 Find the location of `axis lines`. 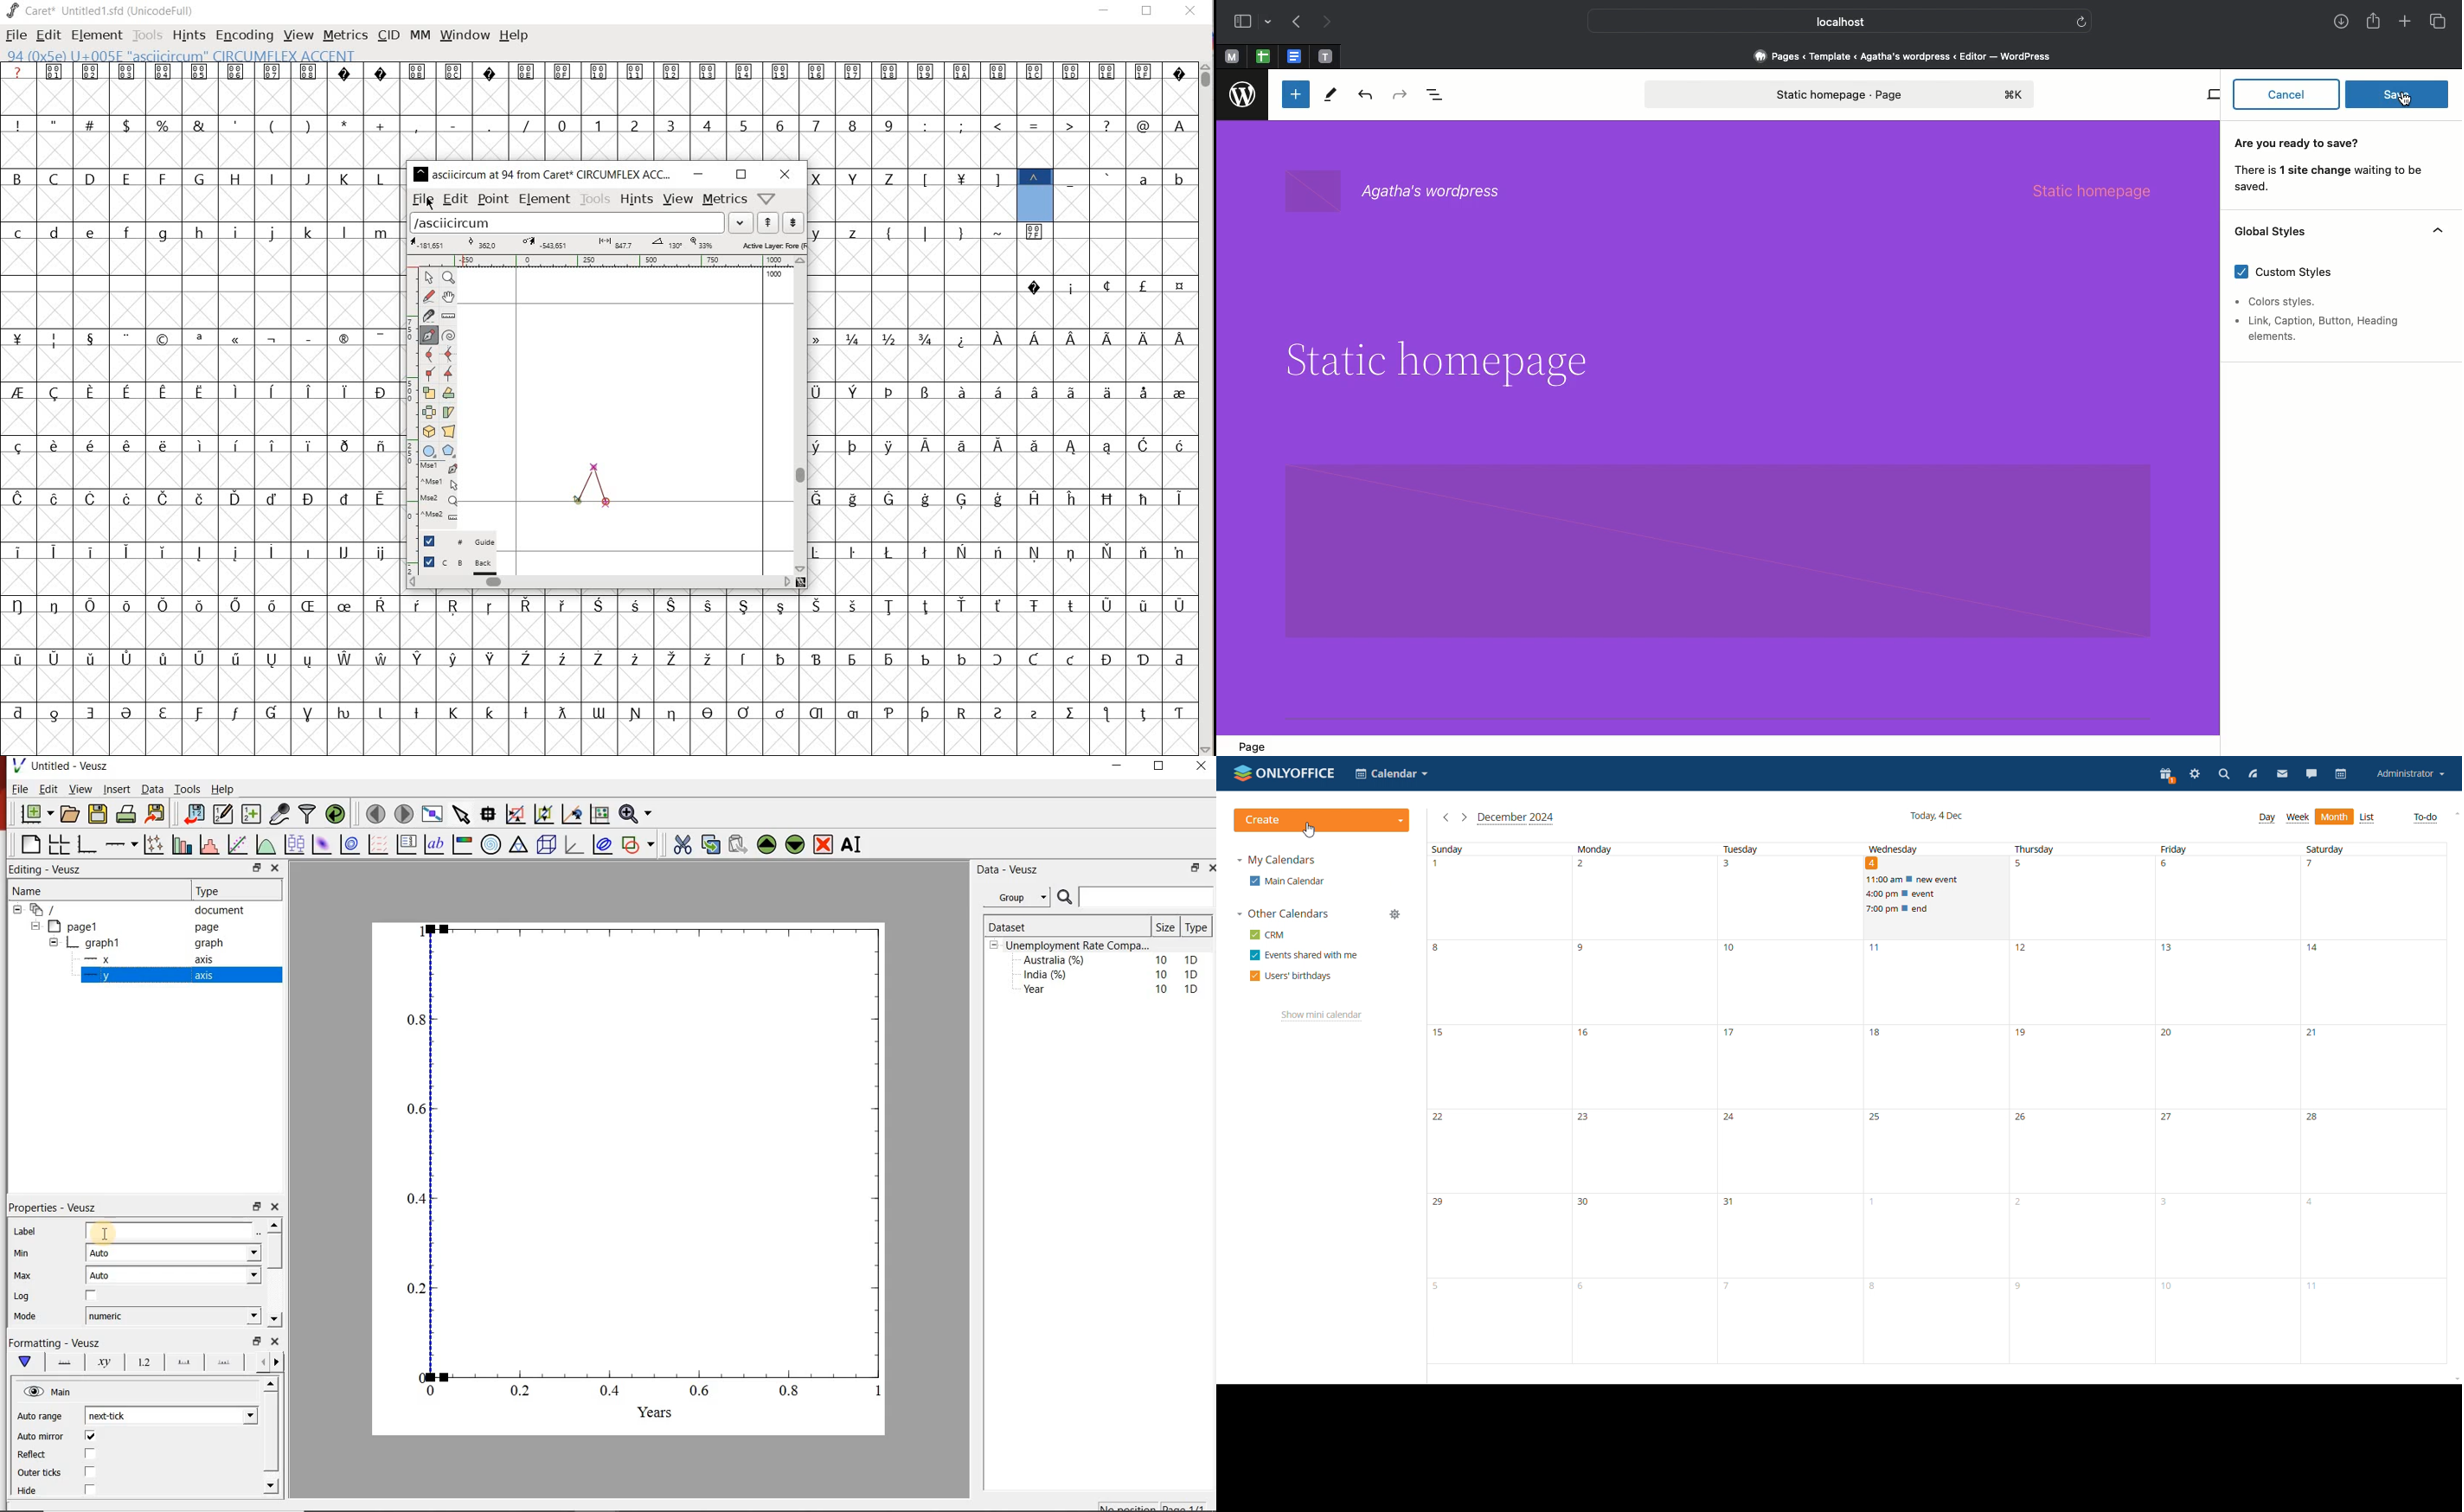

axis lines is located at coordinates (66, 1363).